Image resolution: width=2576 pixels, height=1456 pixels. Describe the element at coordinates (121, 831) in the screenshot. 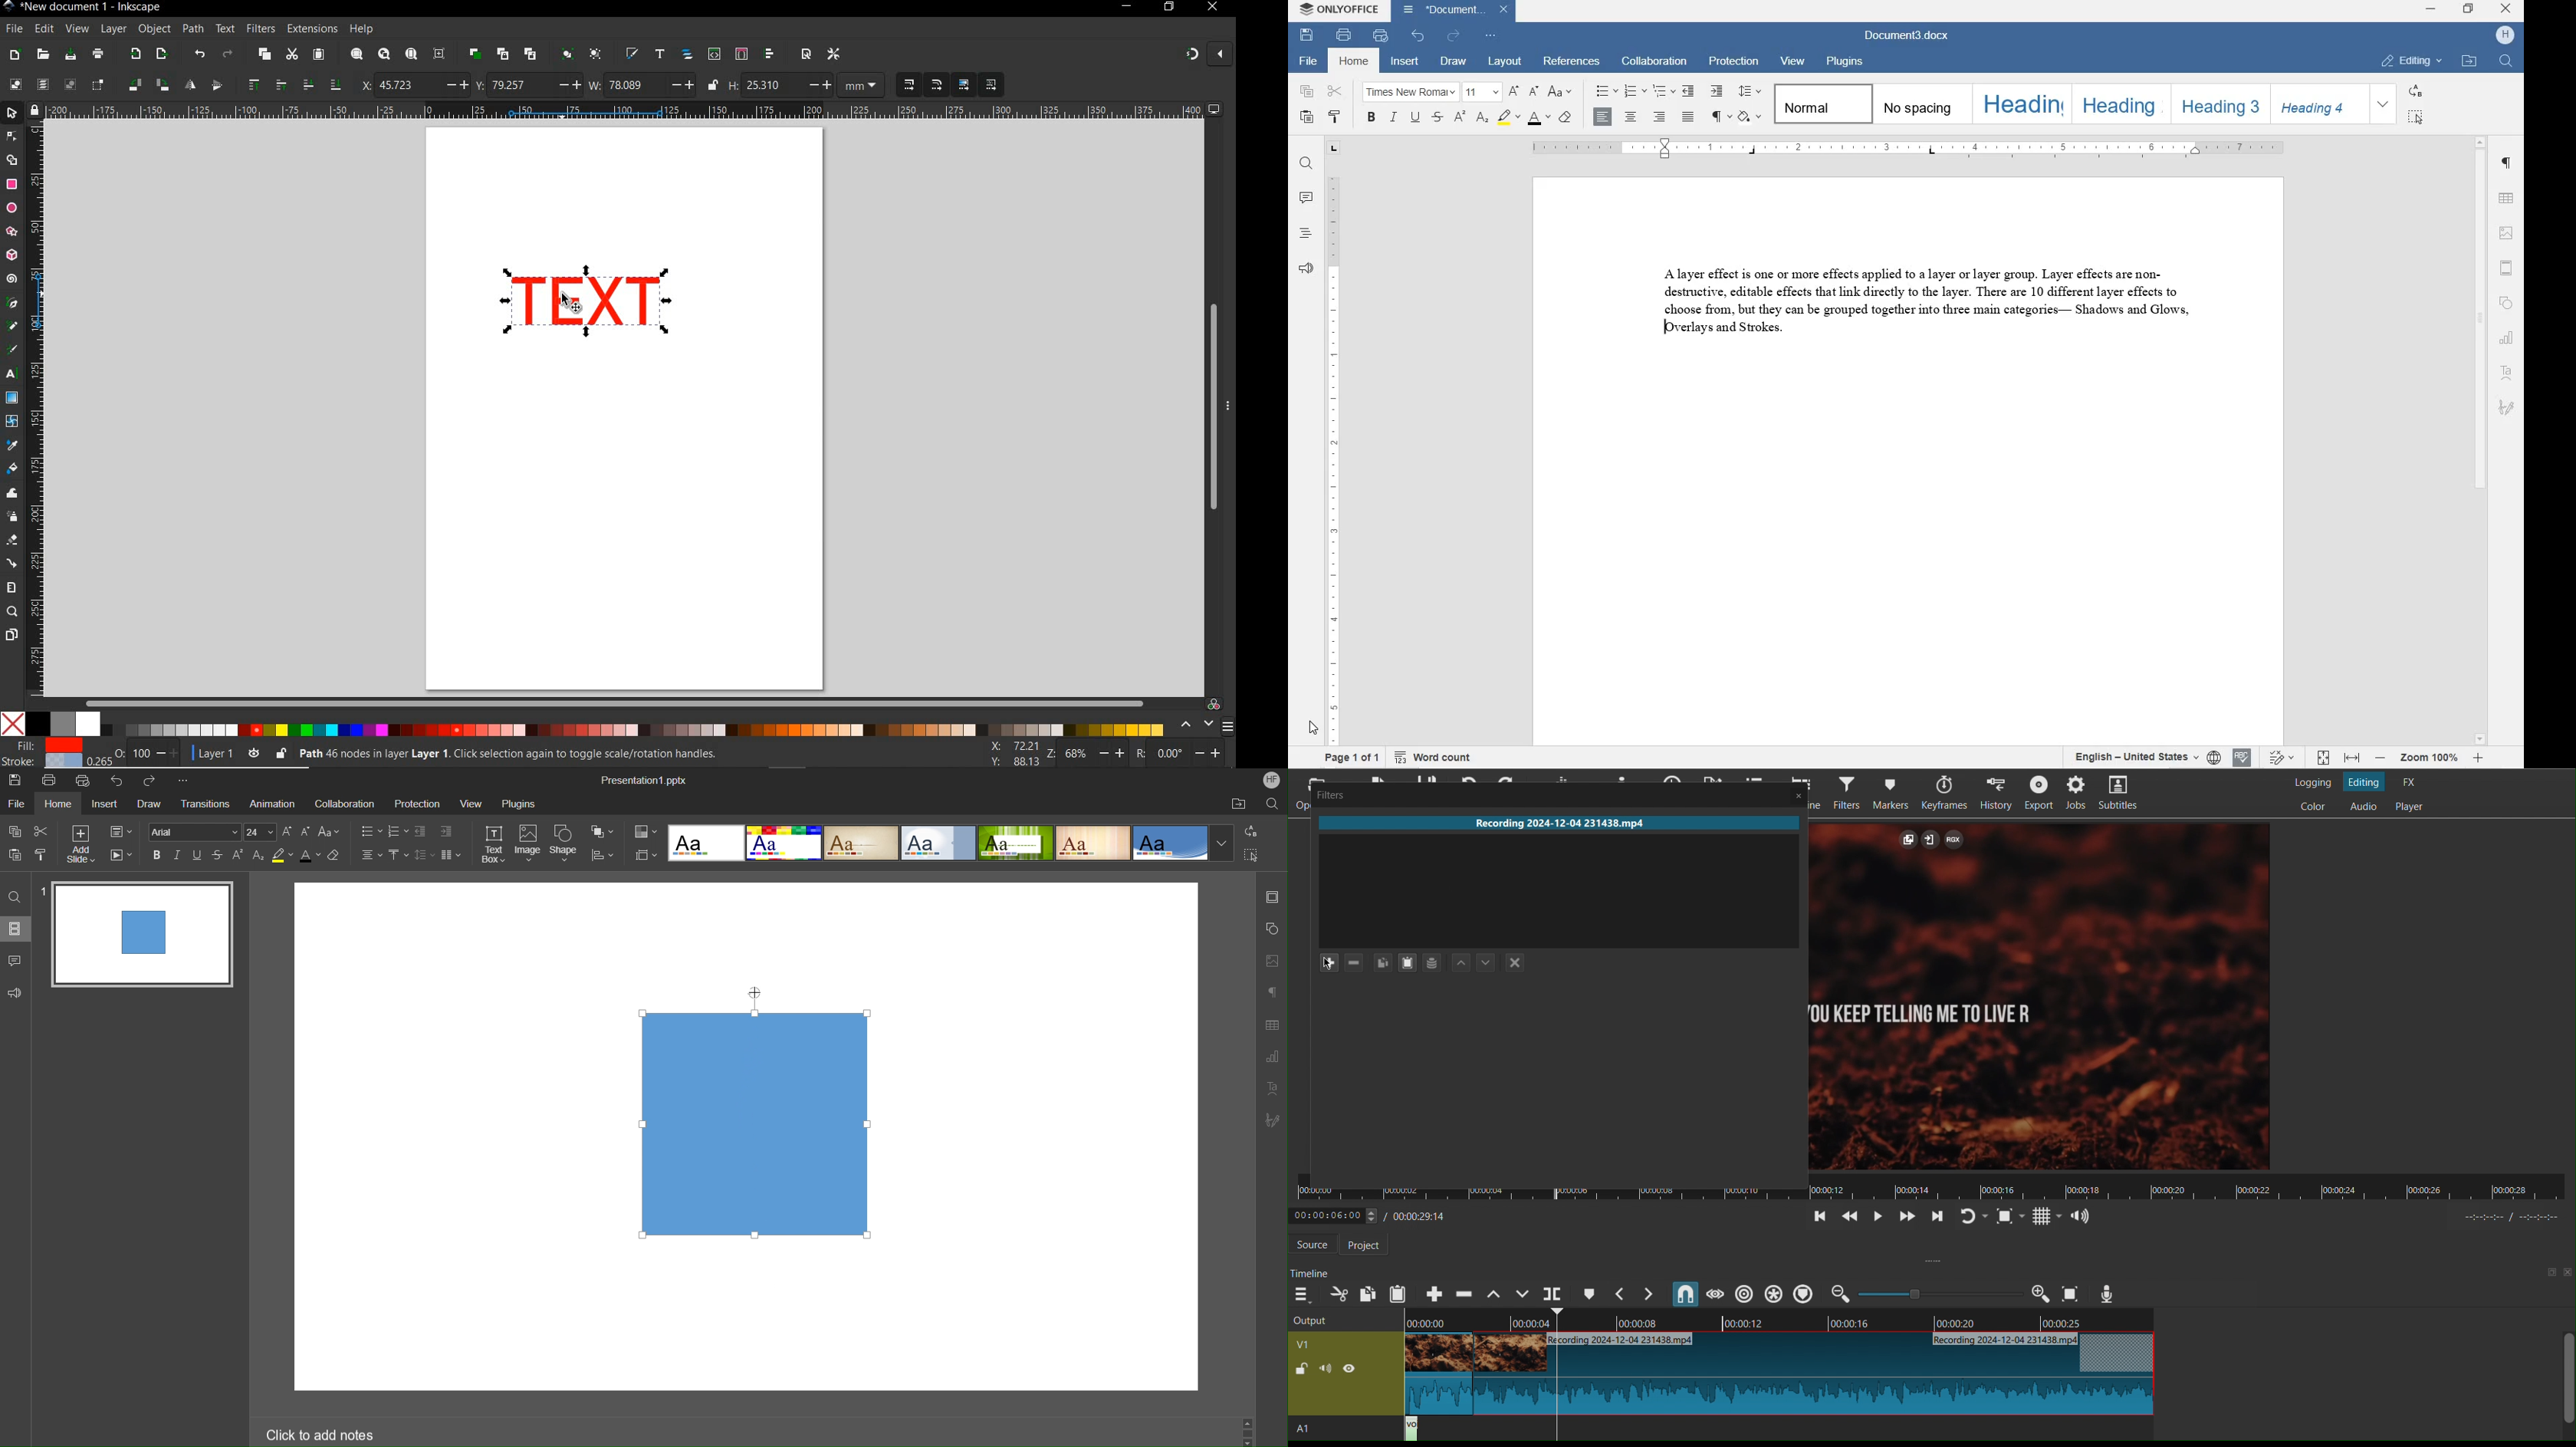

I see `Slide Settings` at that location.